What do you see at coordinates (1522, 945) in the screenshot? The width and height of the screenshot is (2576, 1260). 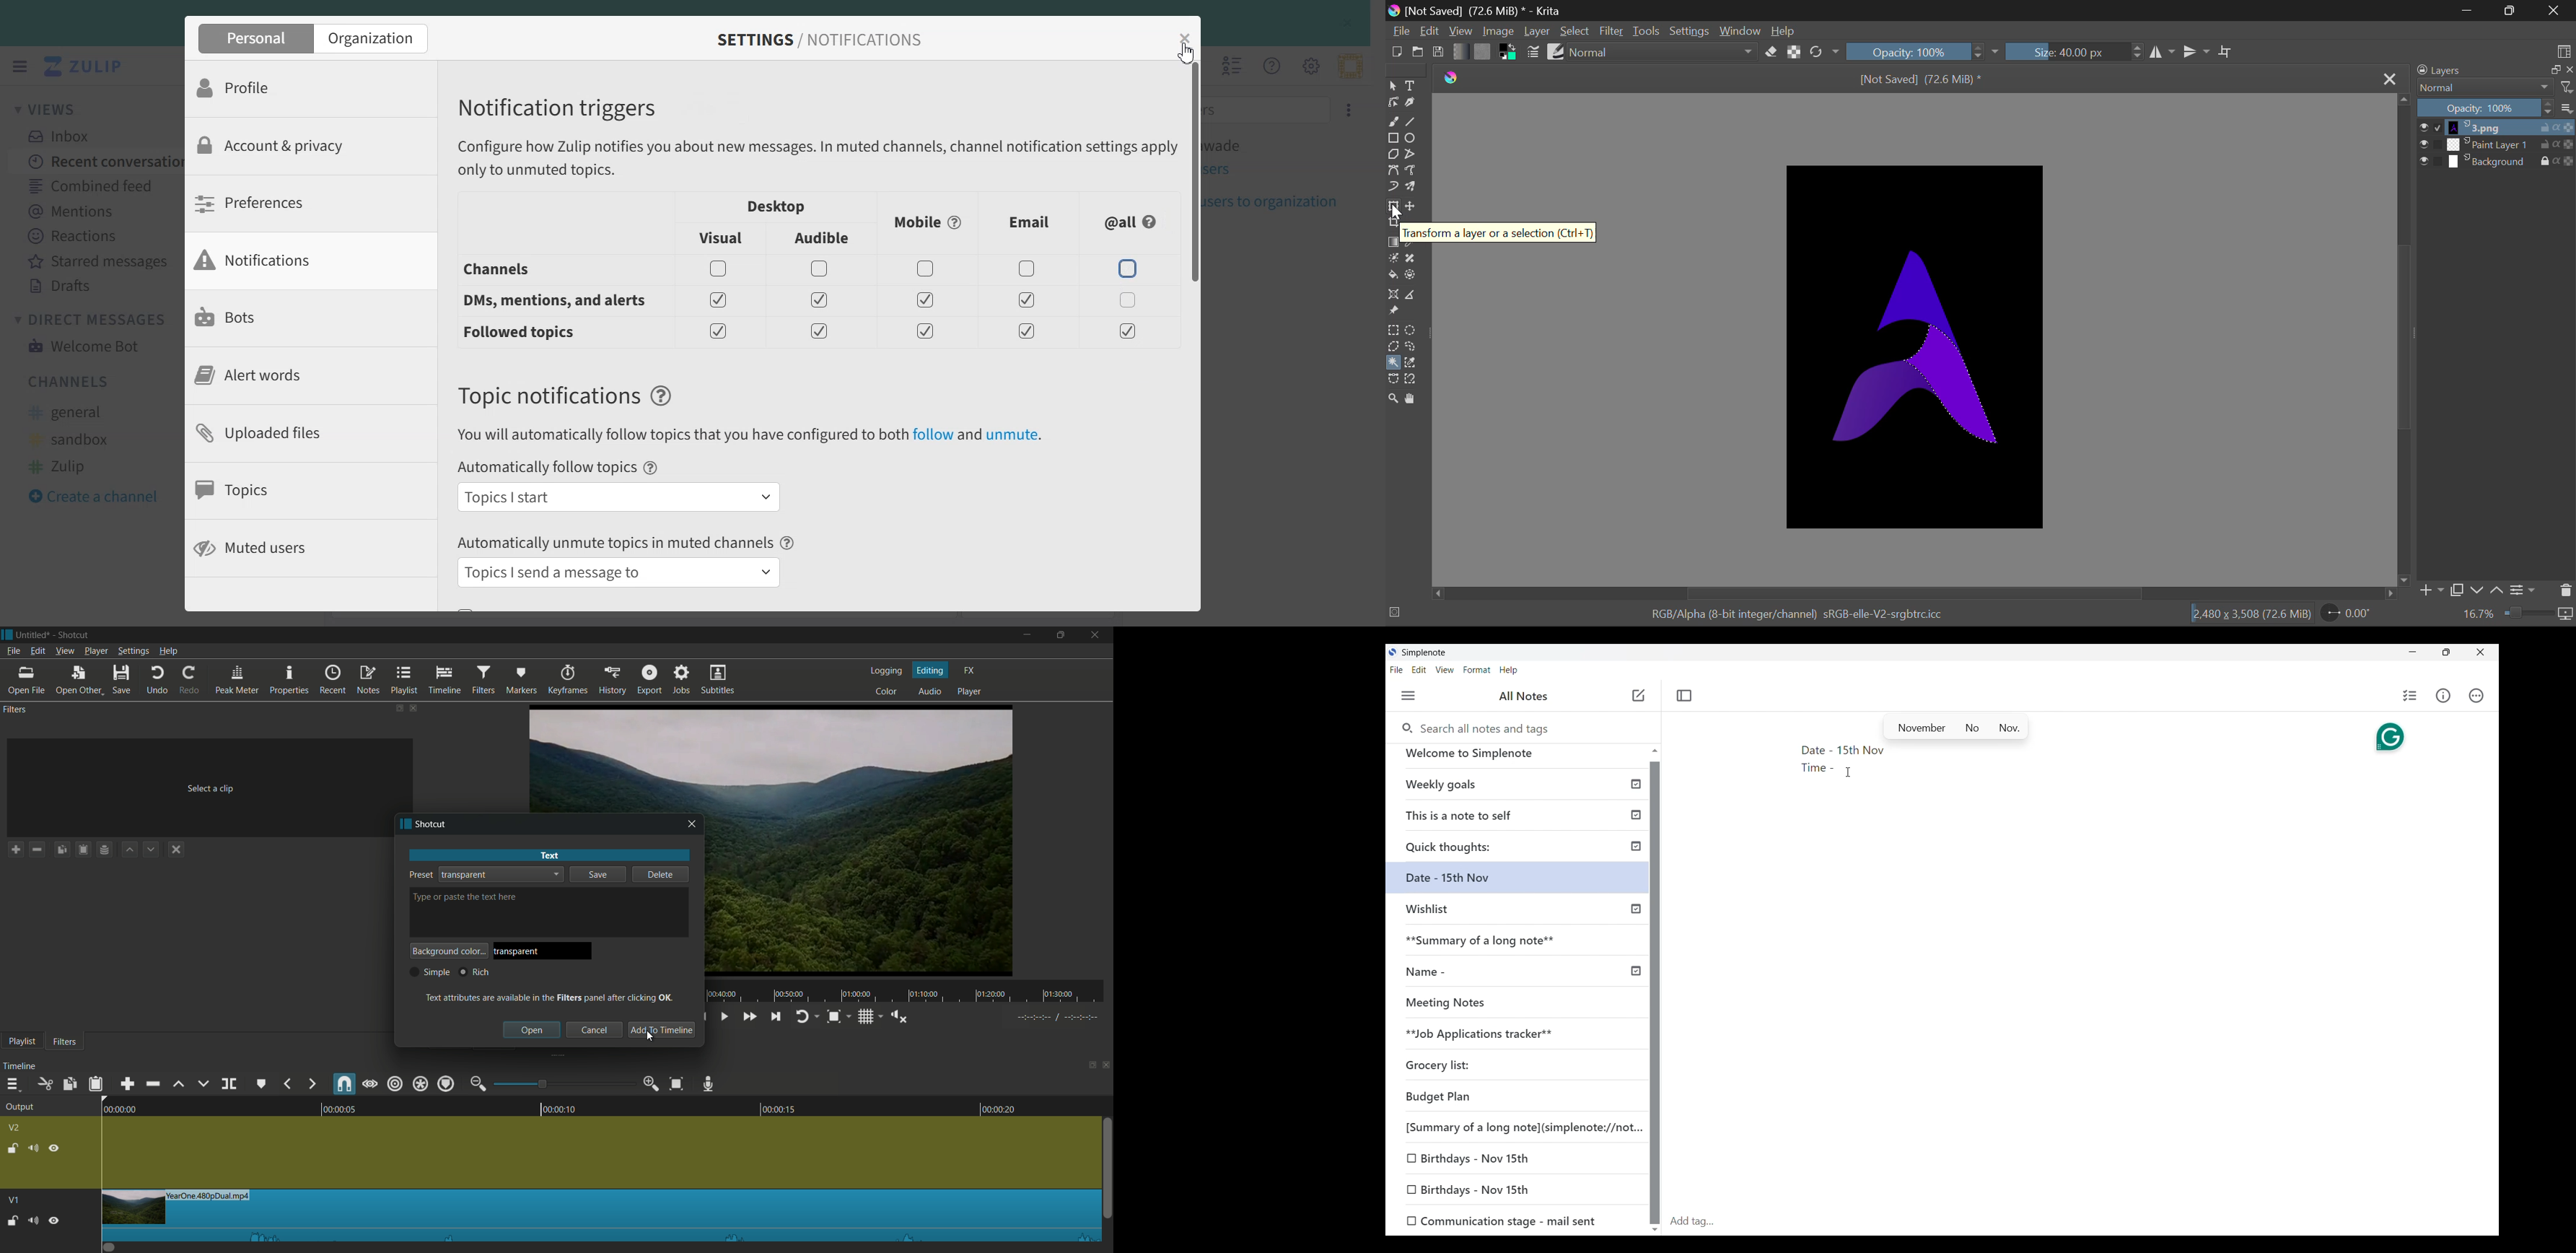 I see `Published note, indicated by check icon` at bounding box center [1522, 945].